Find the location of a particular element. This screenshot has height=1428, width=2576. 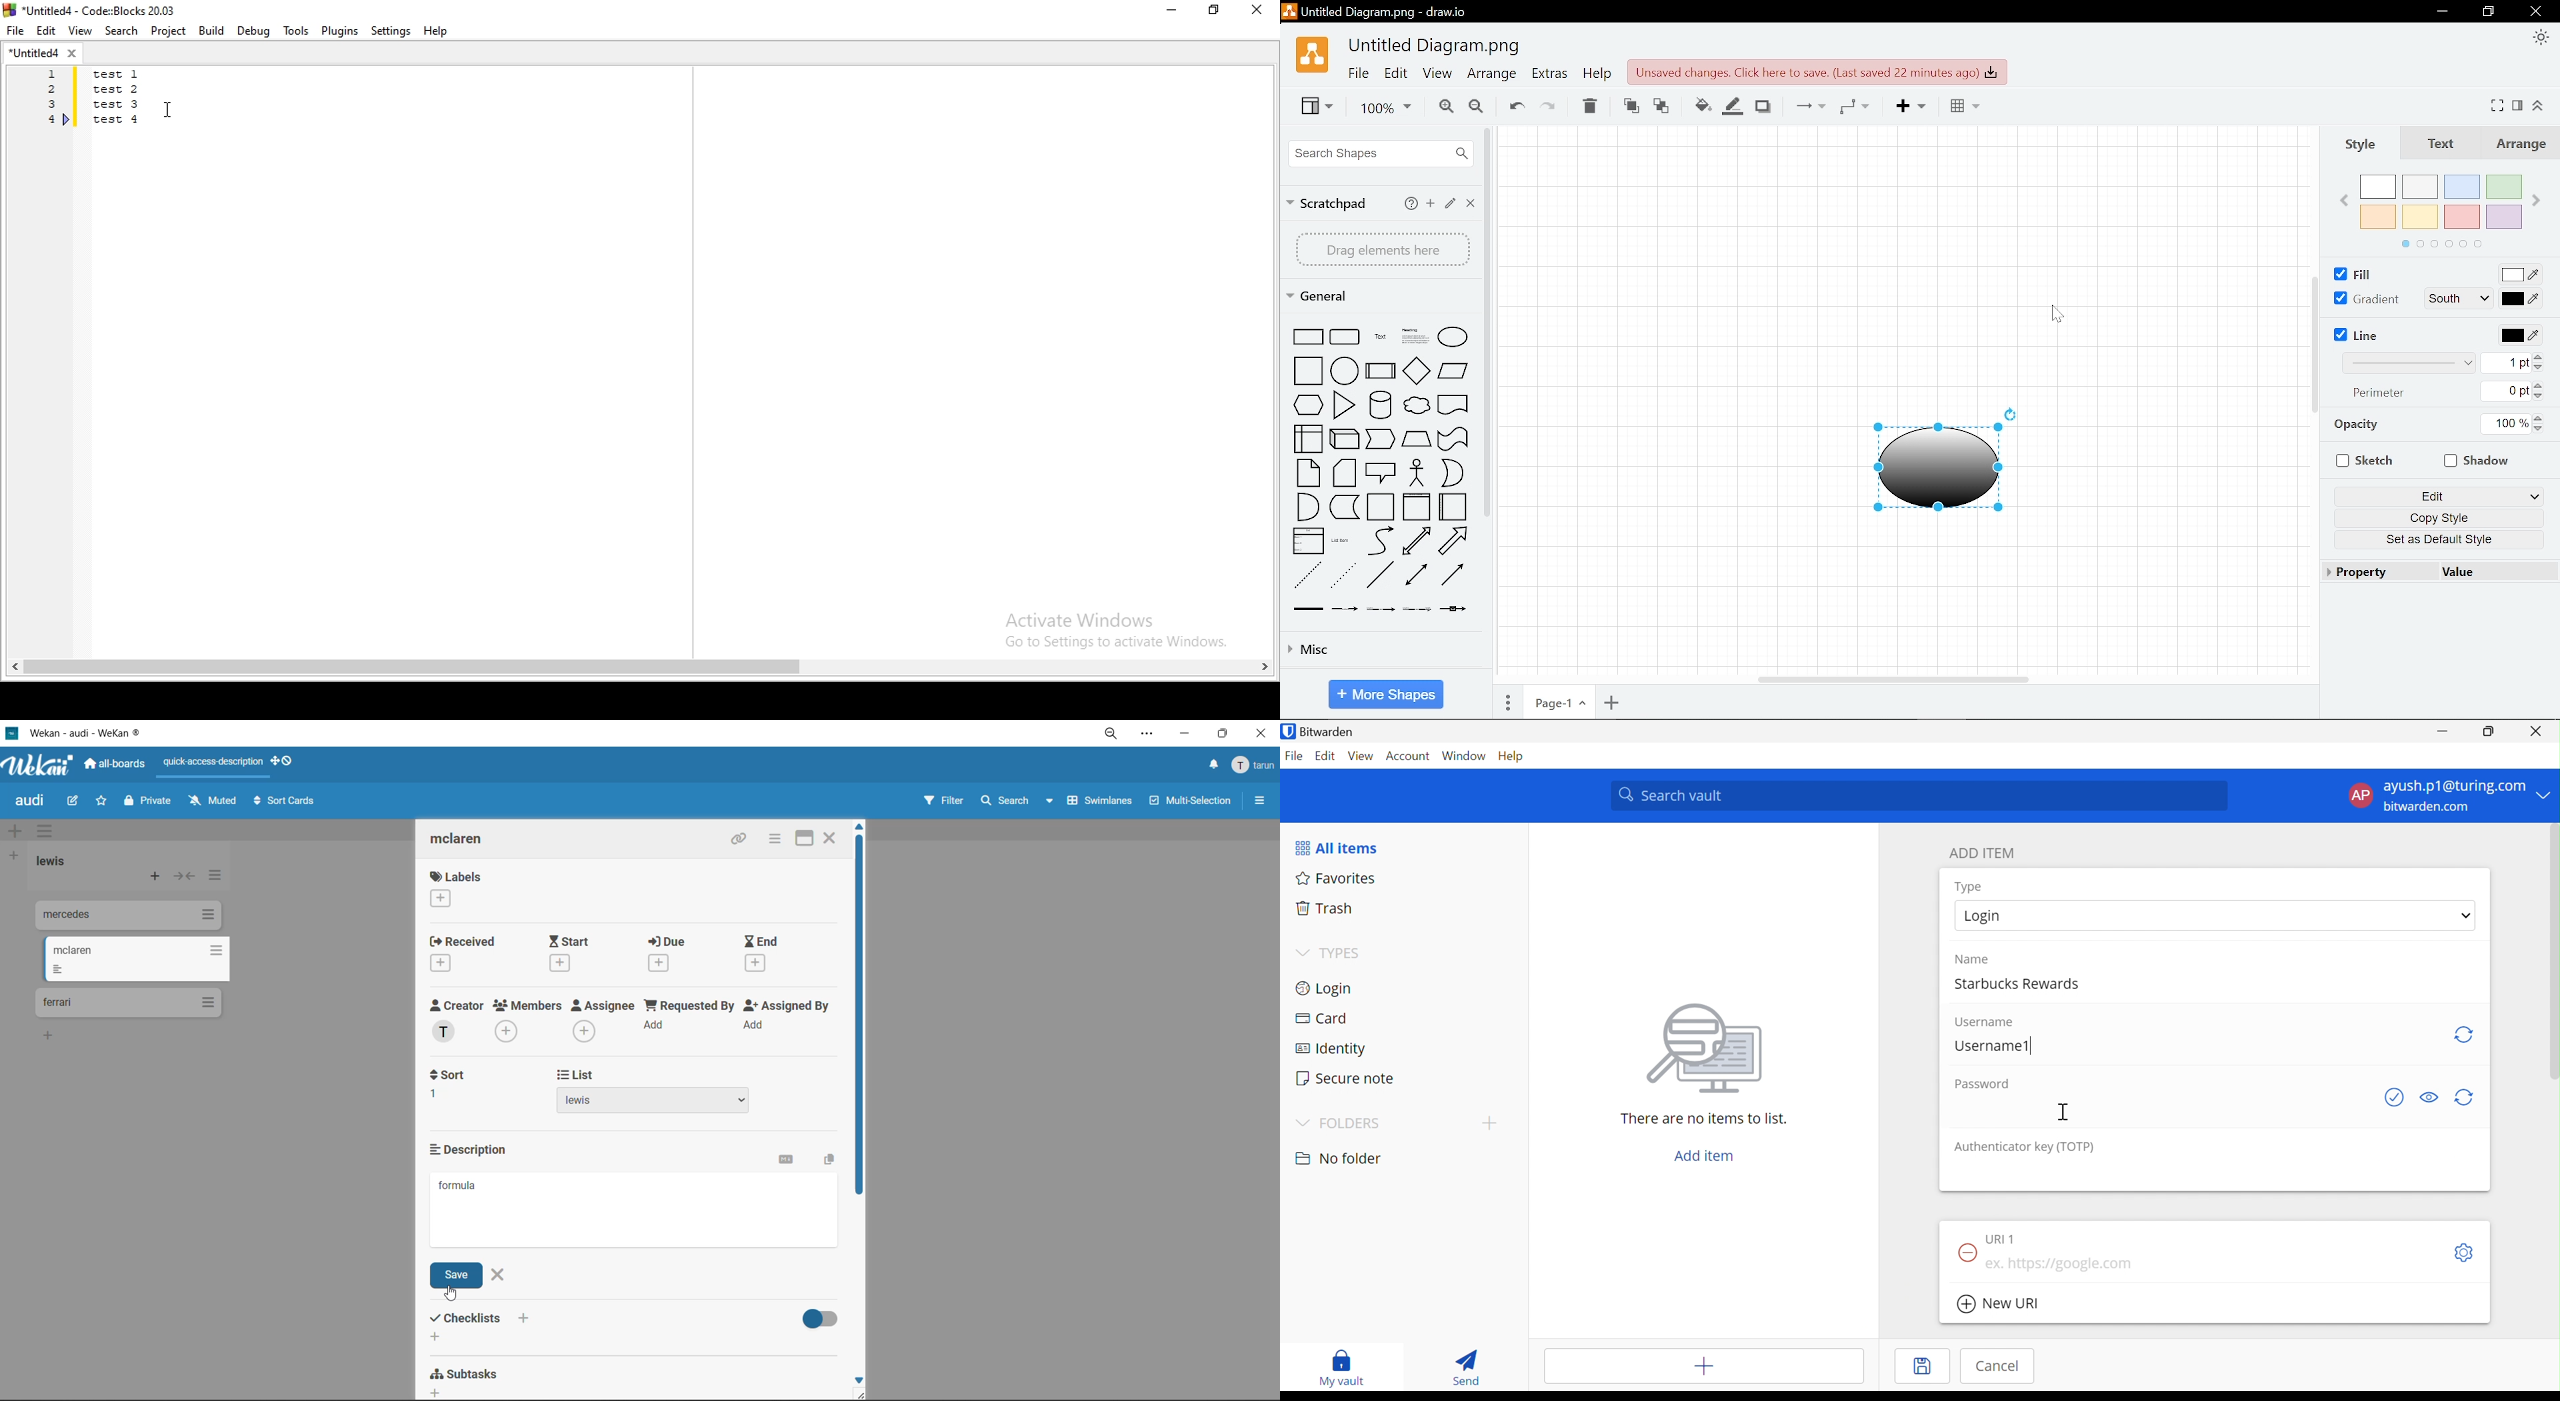

Restore down is located at coordinates (2491, 11).